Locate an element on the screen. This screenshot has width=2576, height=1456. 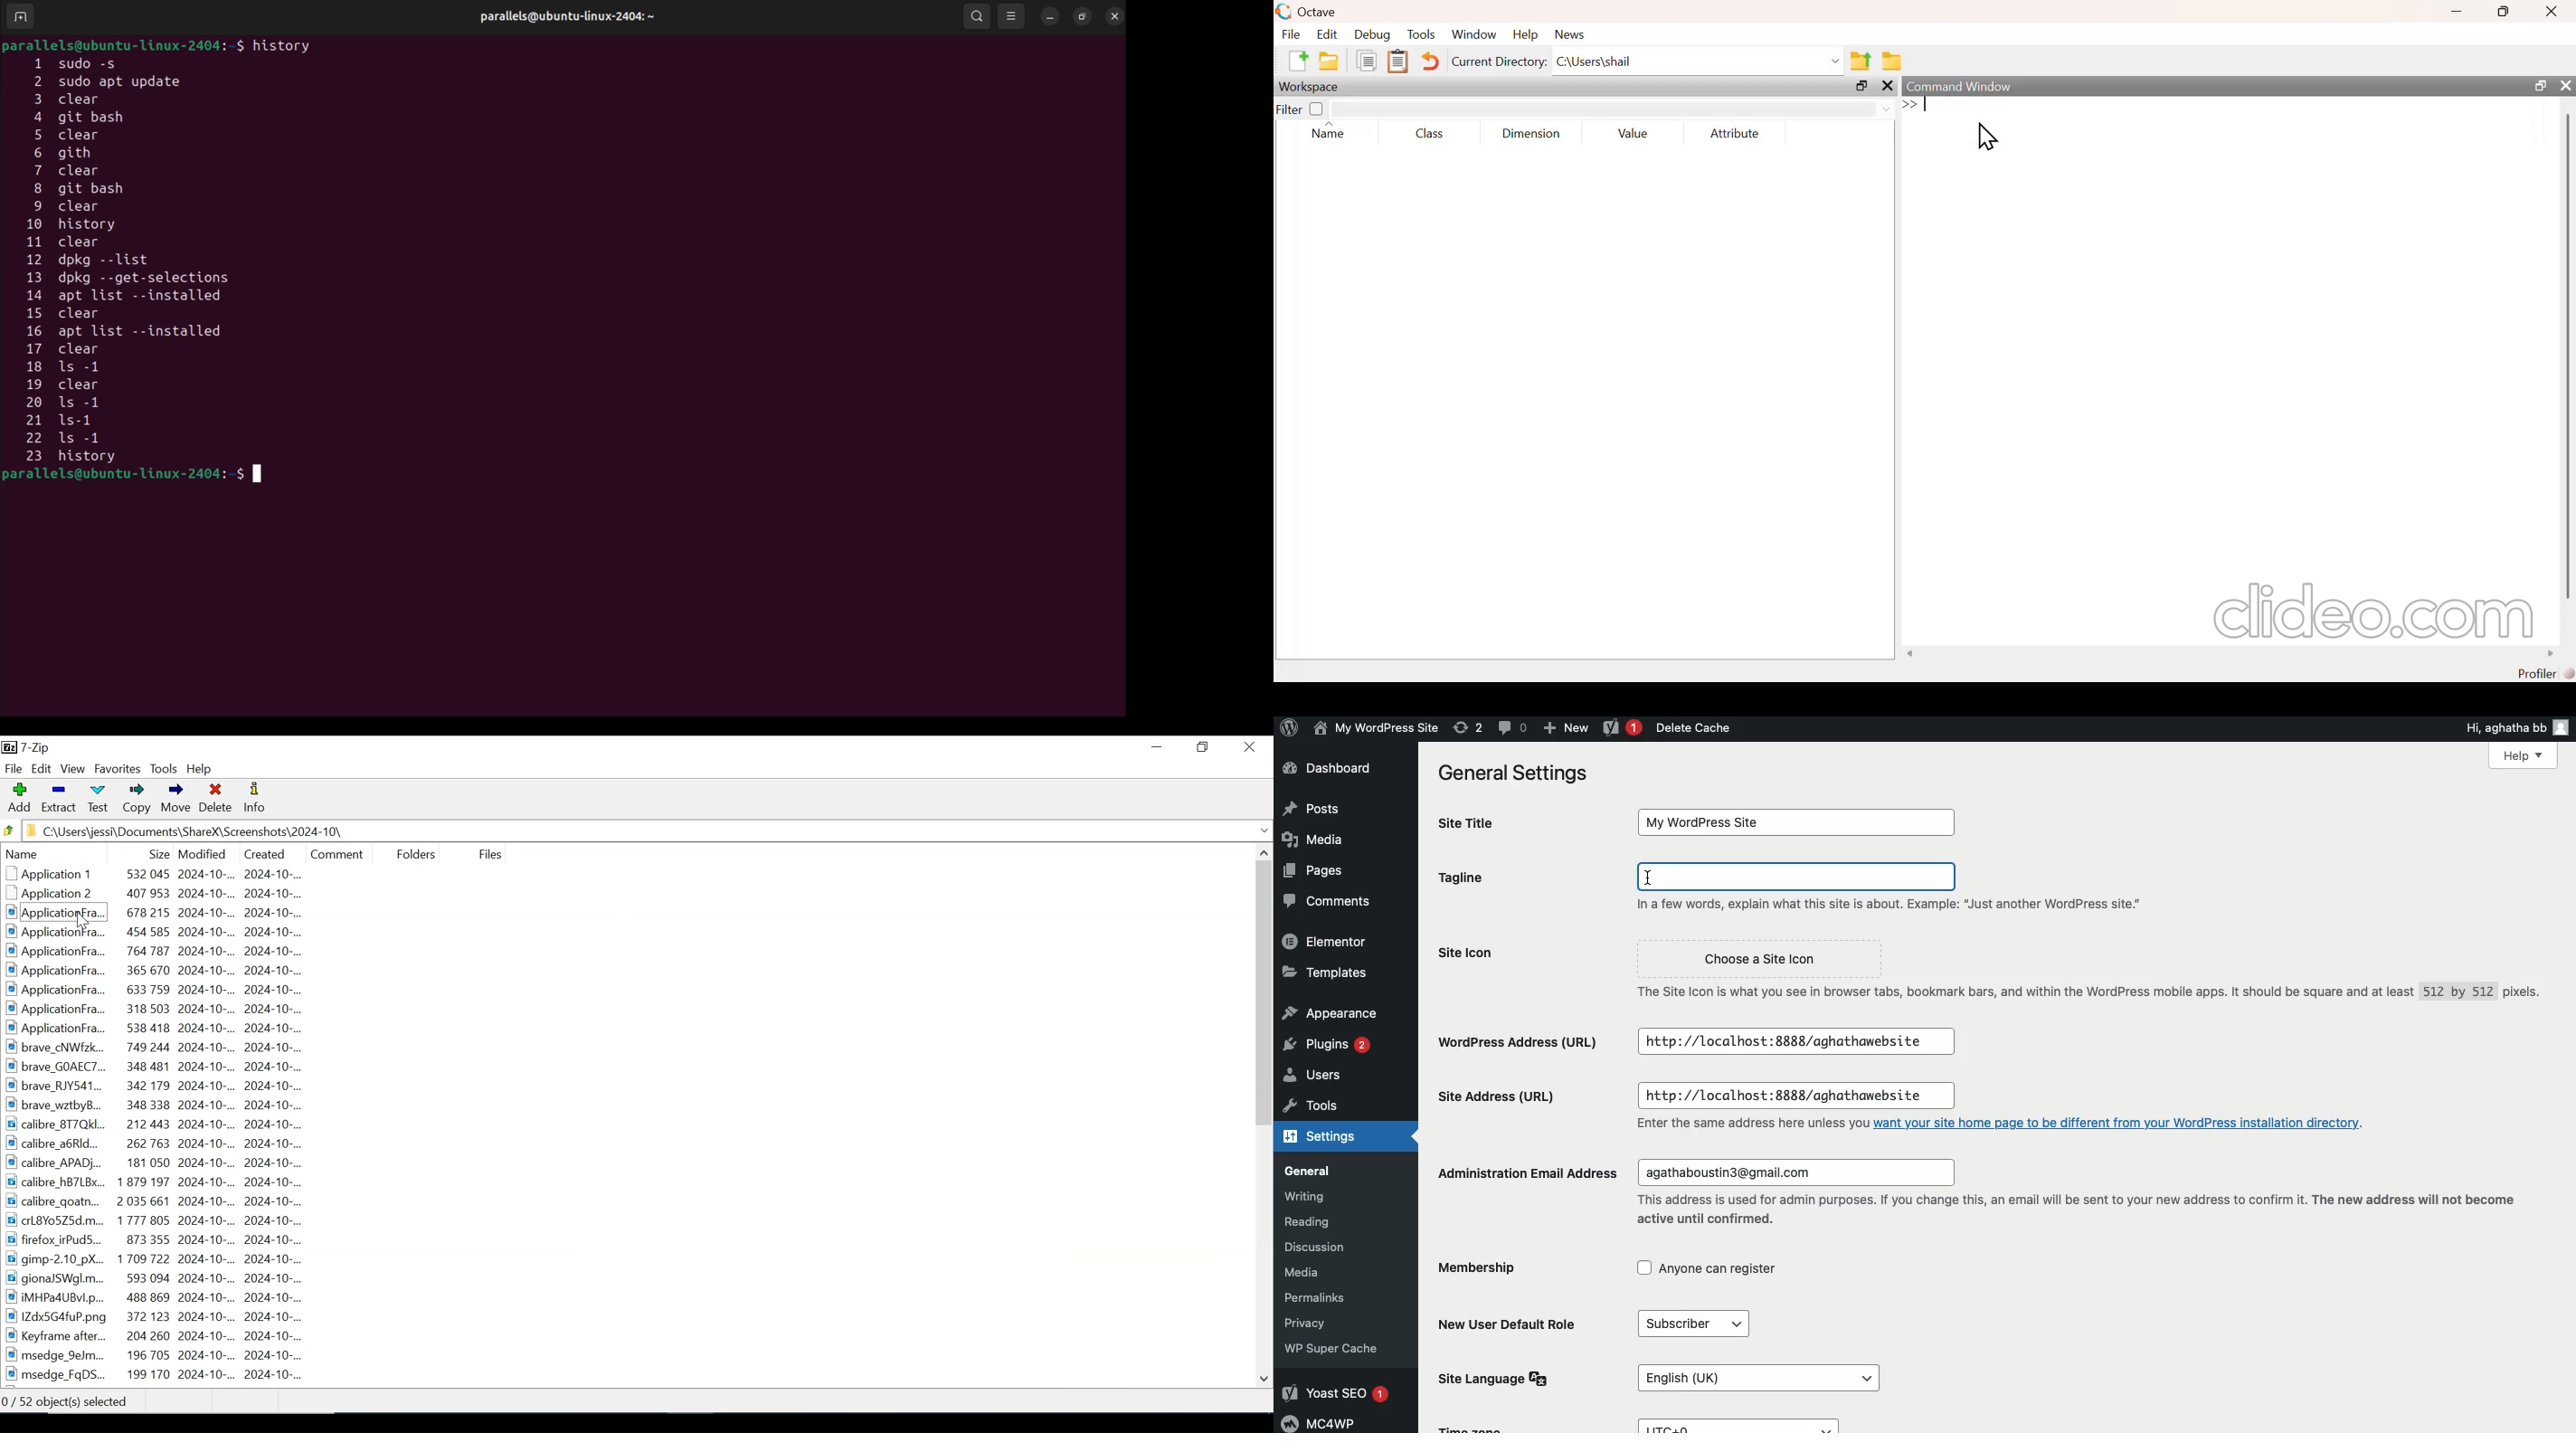
tools is located at coordinates (1418, 35).